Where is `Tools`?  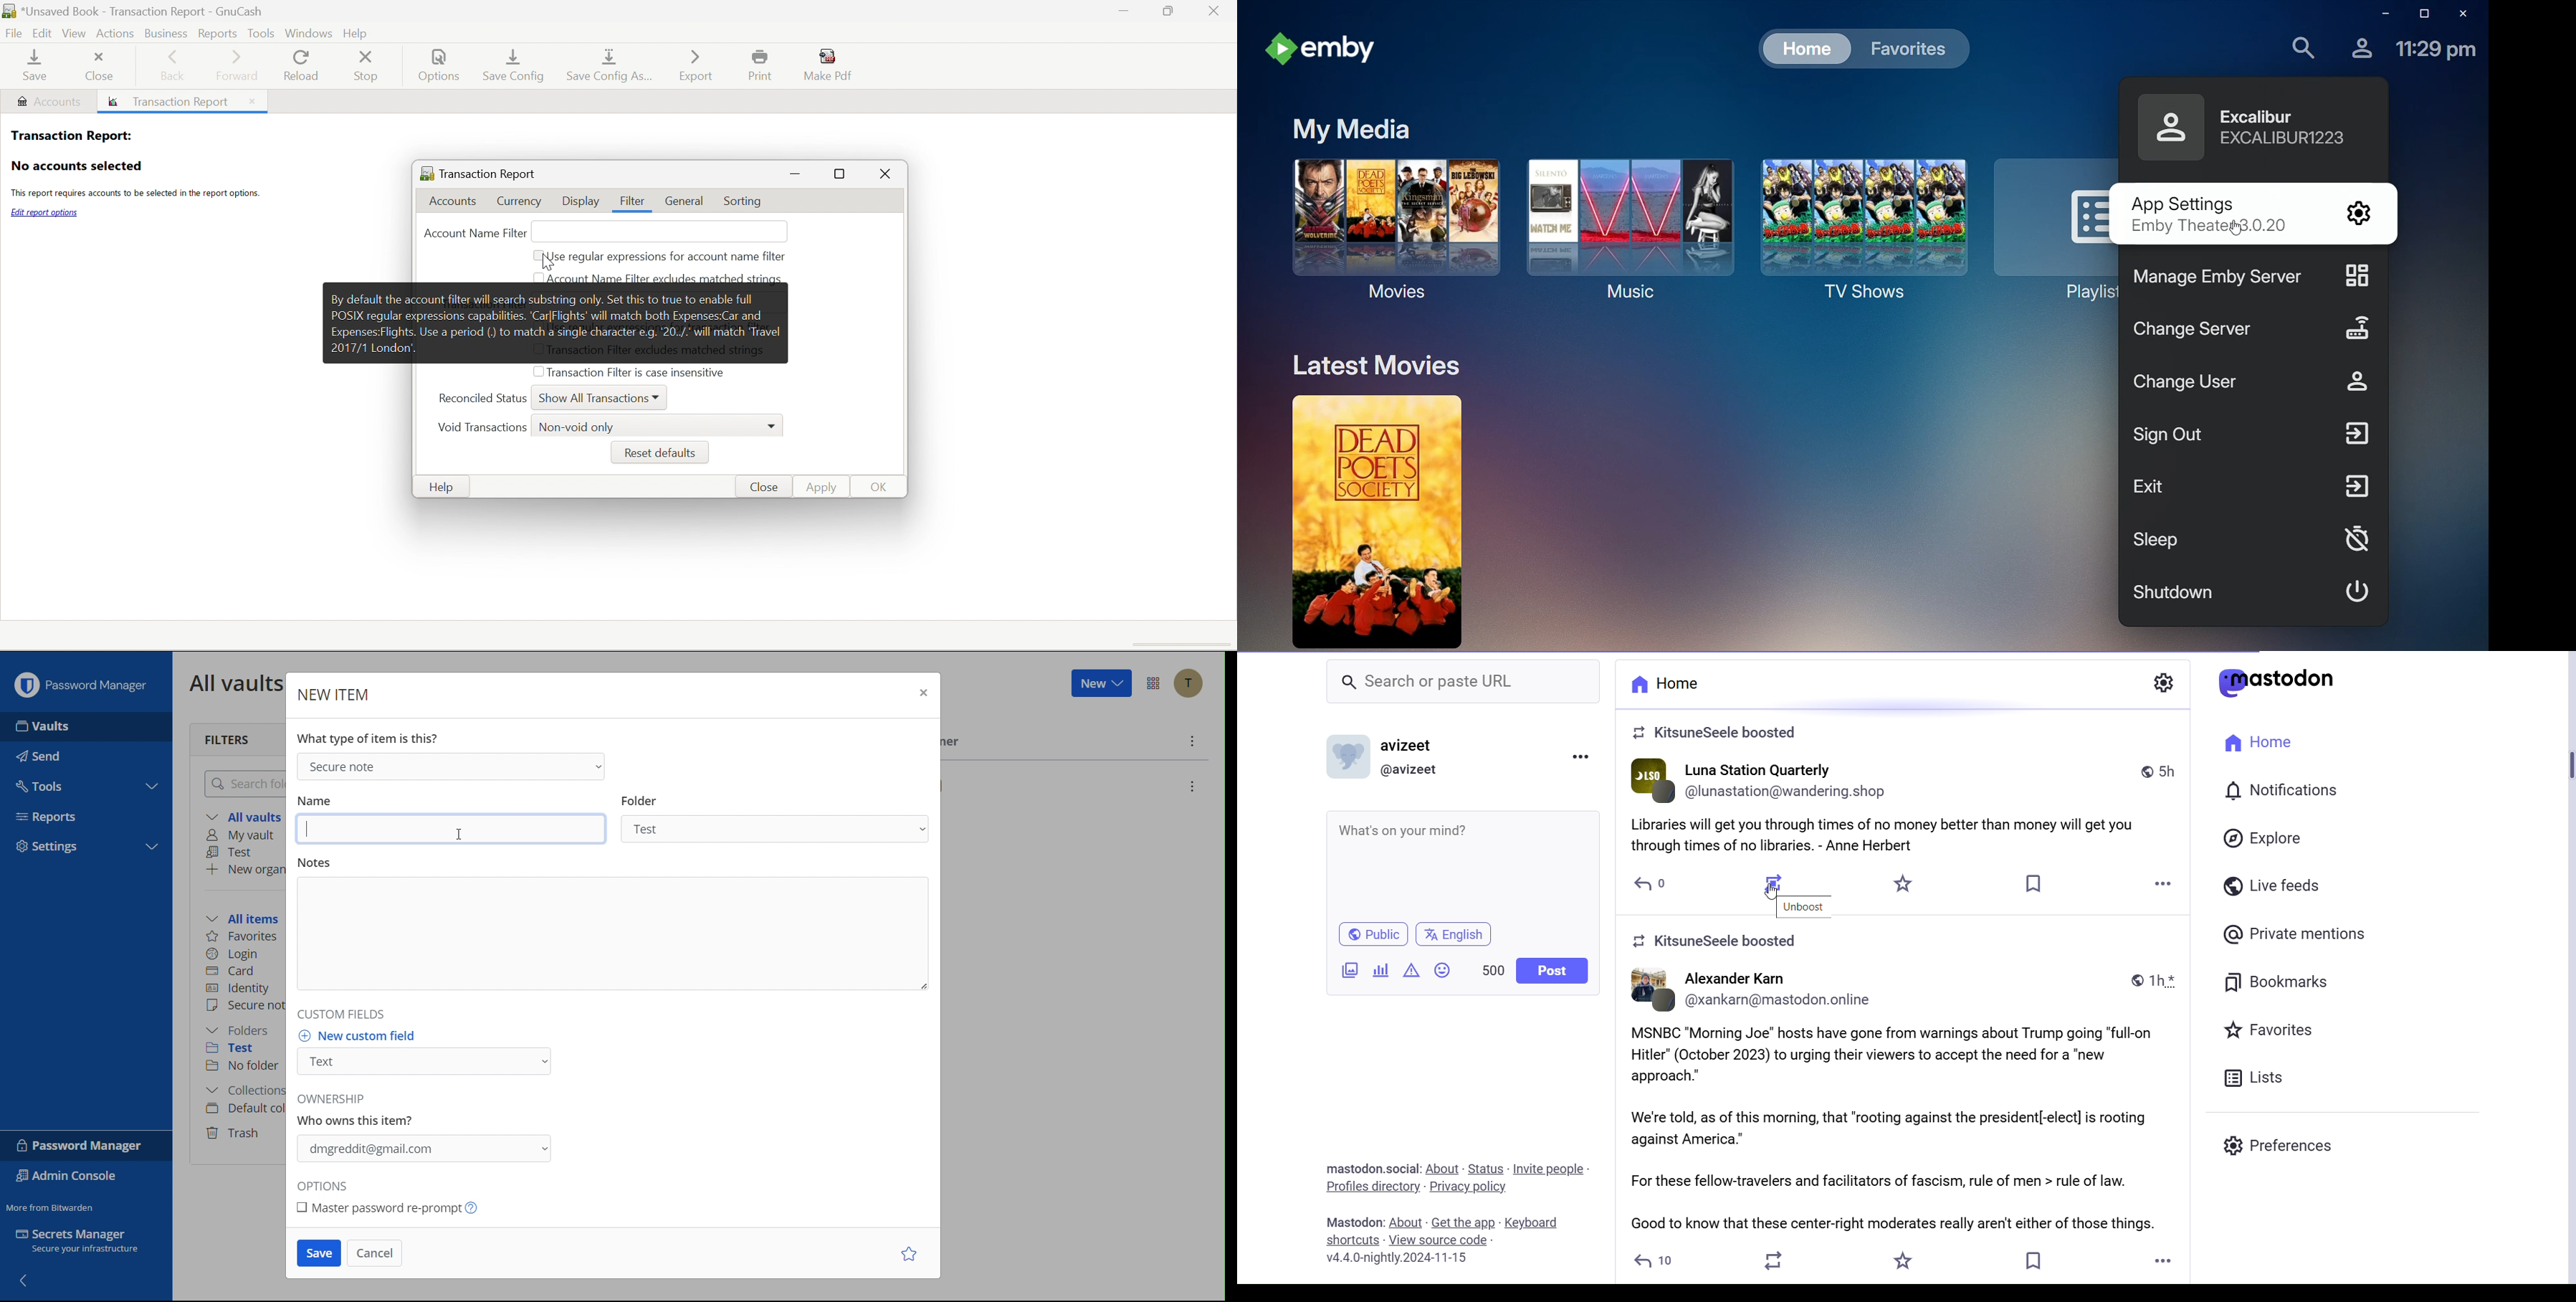
Tools is located at coordinates (260, 32).